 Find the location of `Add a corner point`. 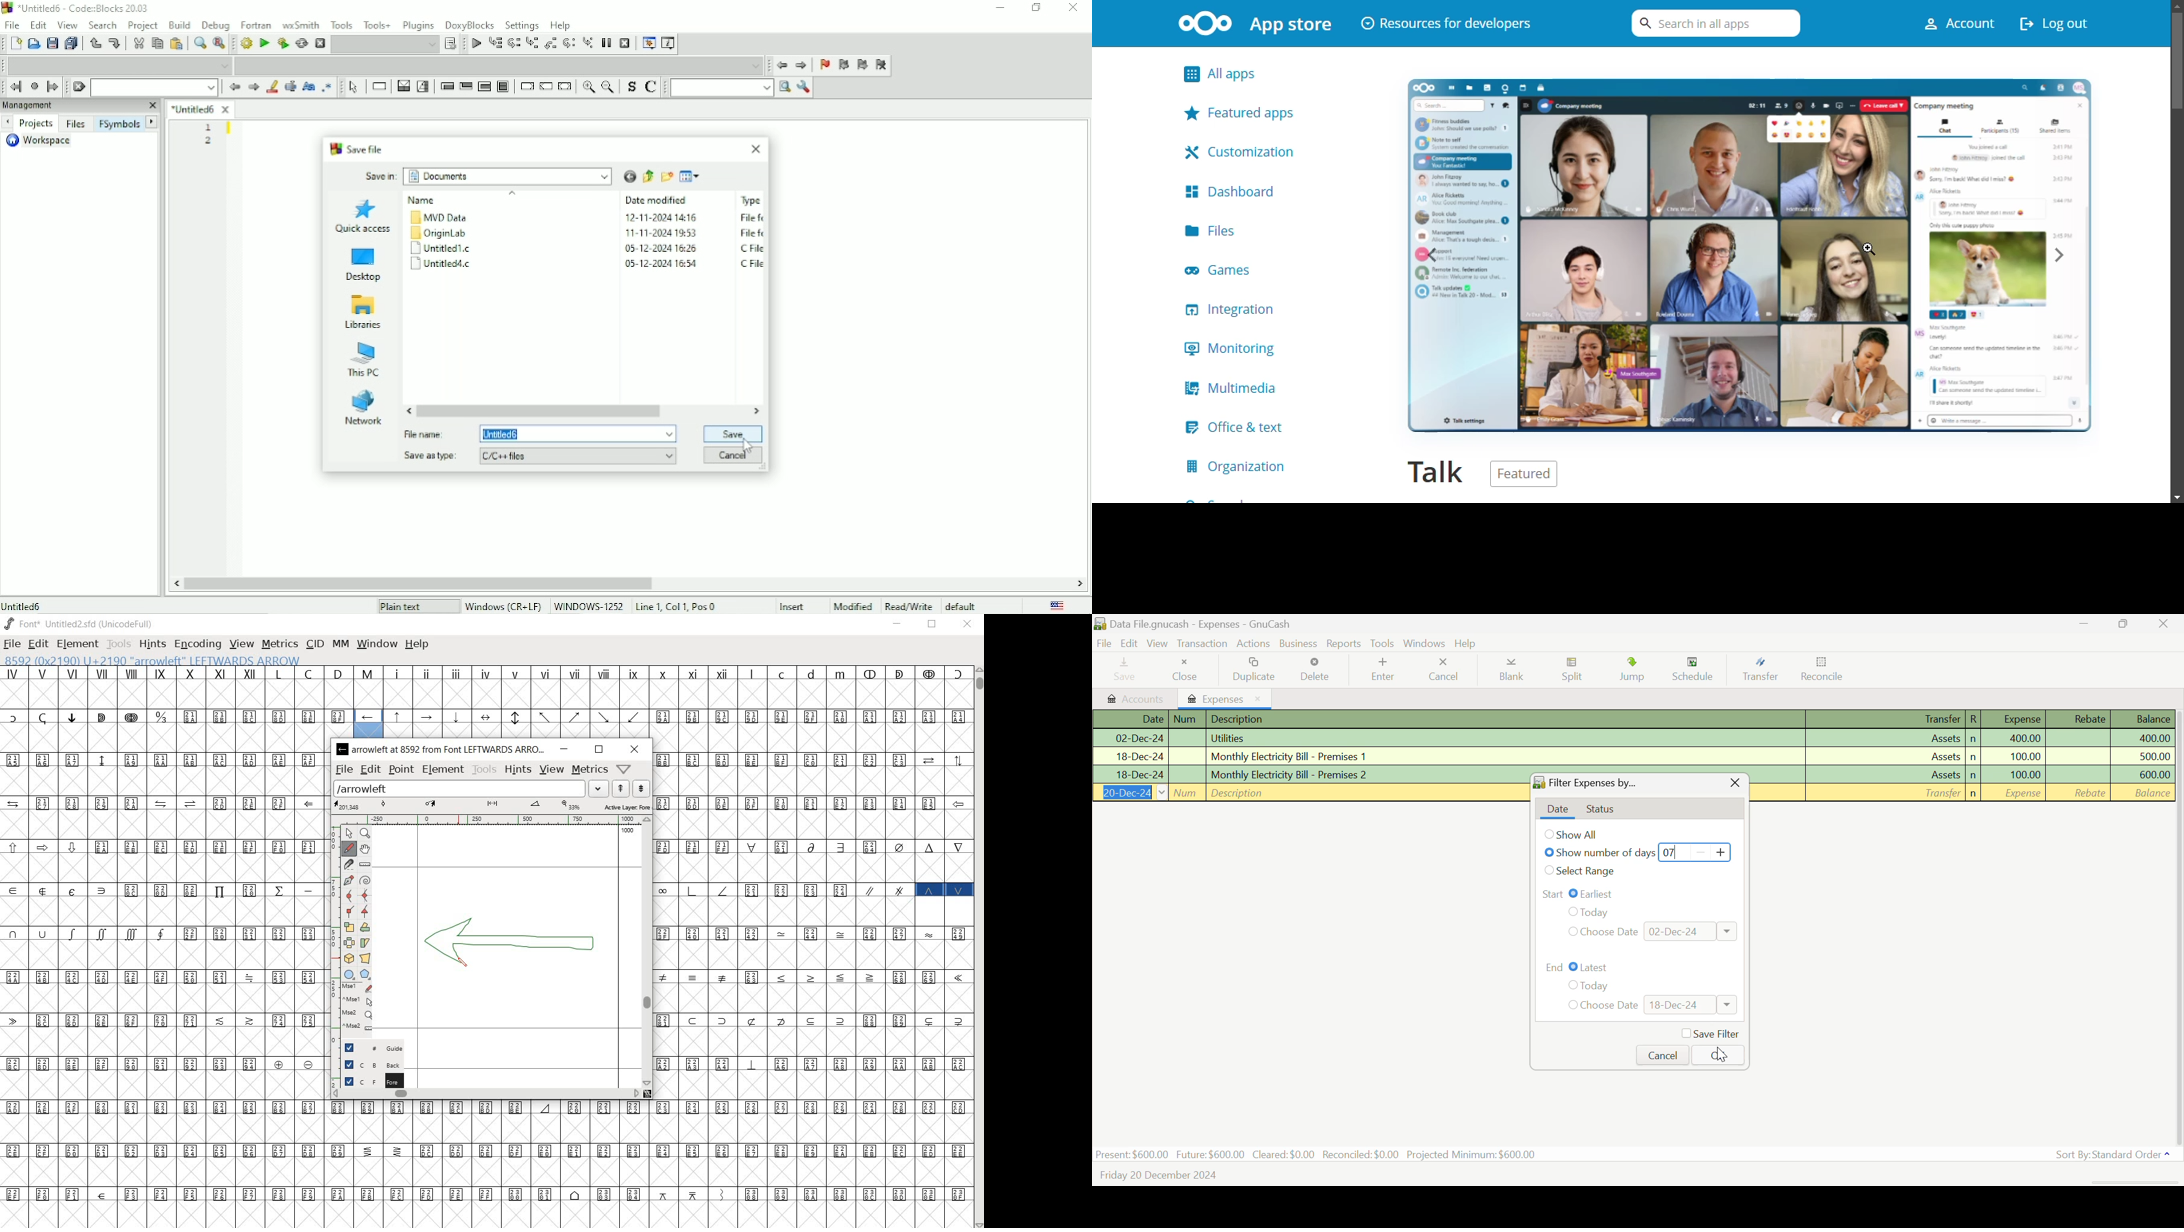

Add a corner point is located at coordinates (366, 911).